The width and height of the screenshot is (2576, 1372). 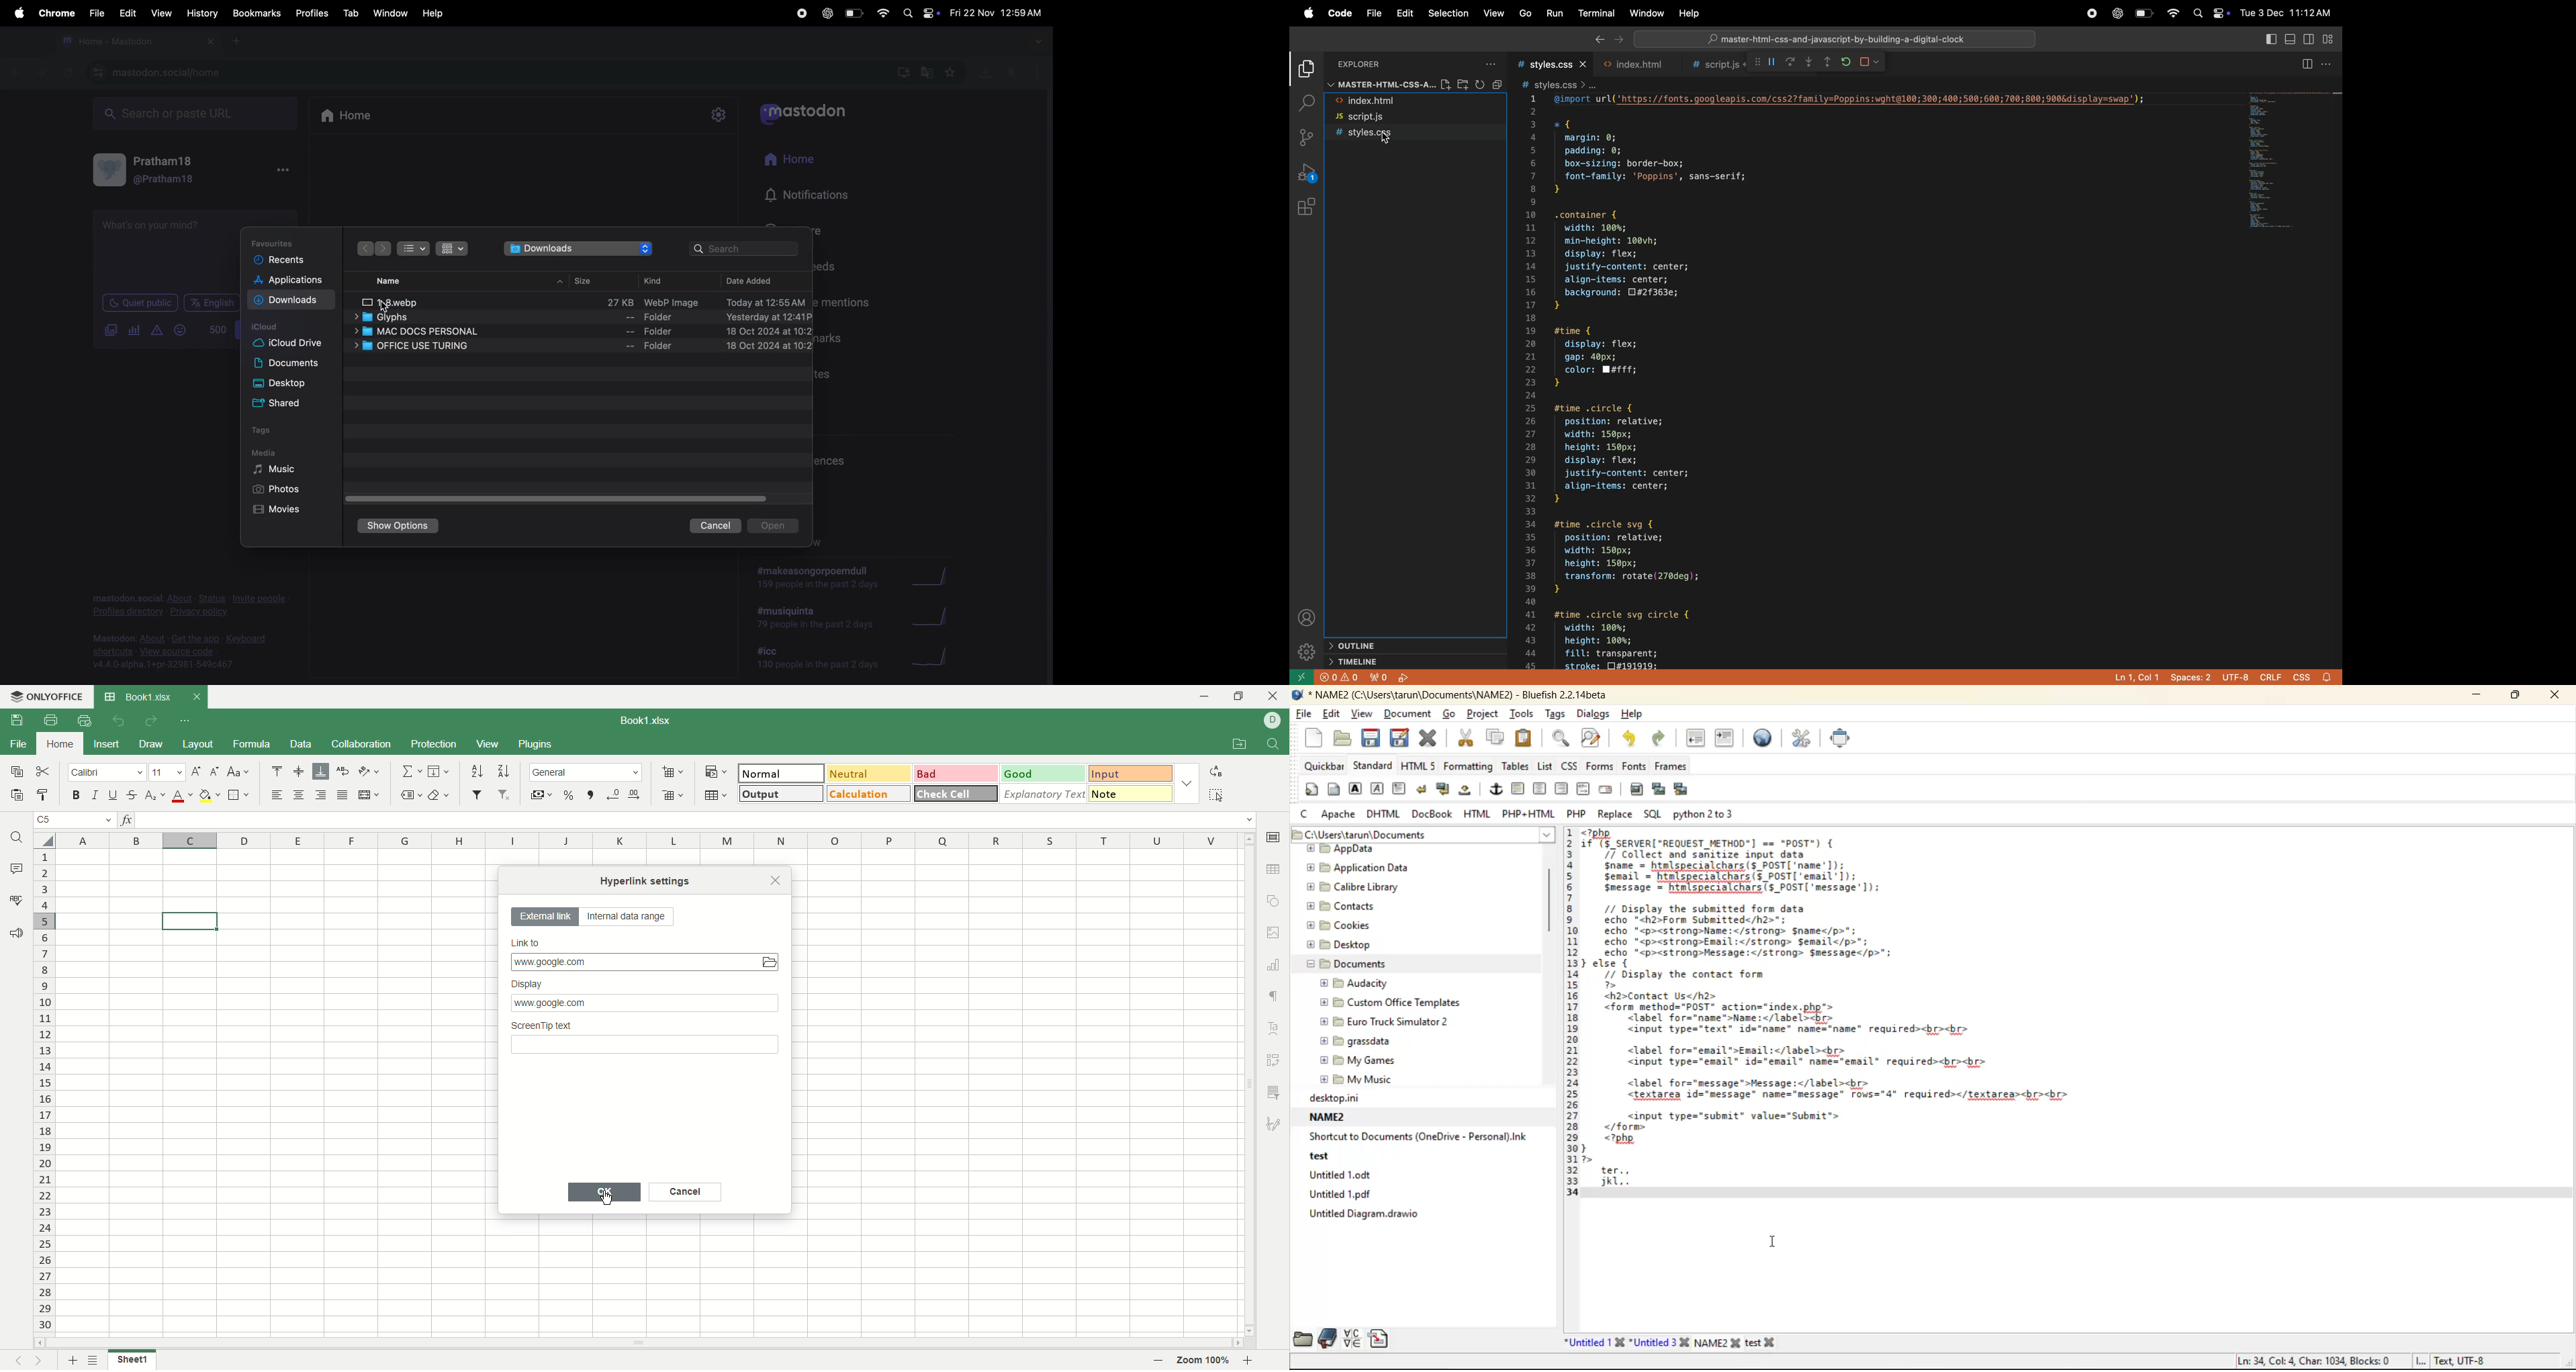 What do you see at coordinates (809, 162) in the screenshot?
I see `home` at bounding box center [809, 162].